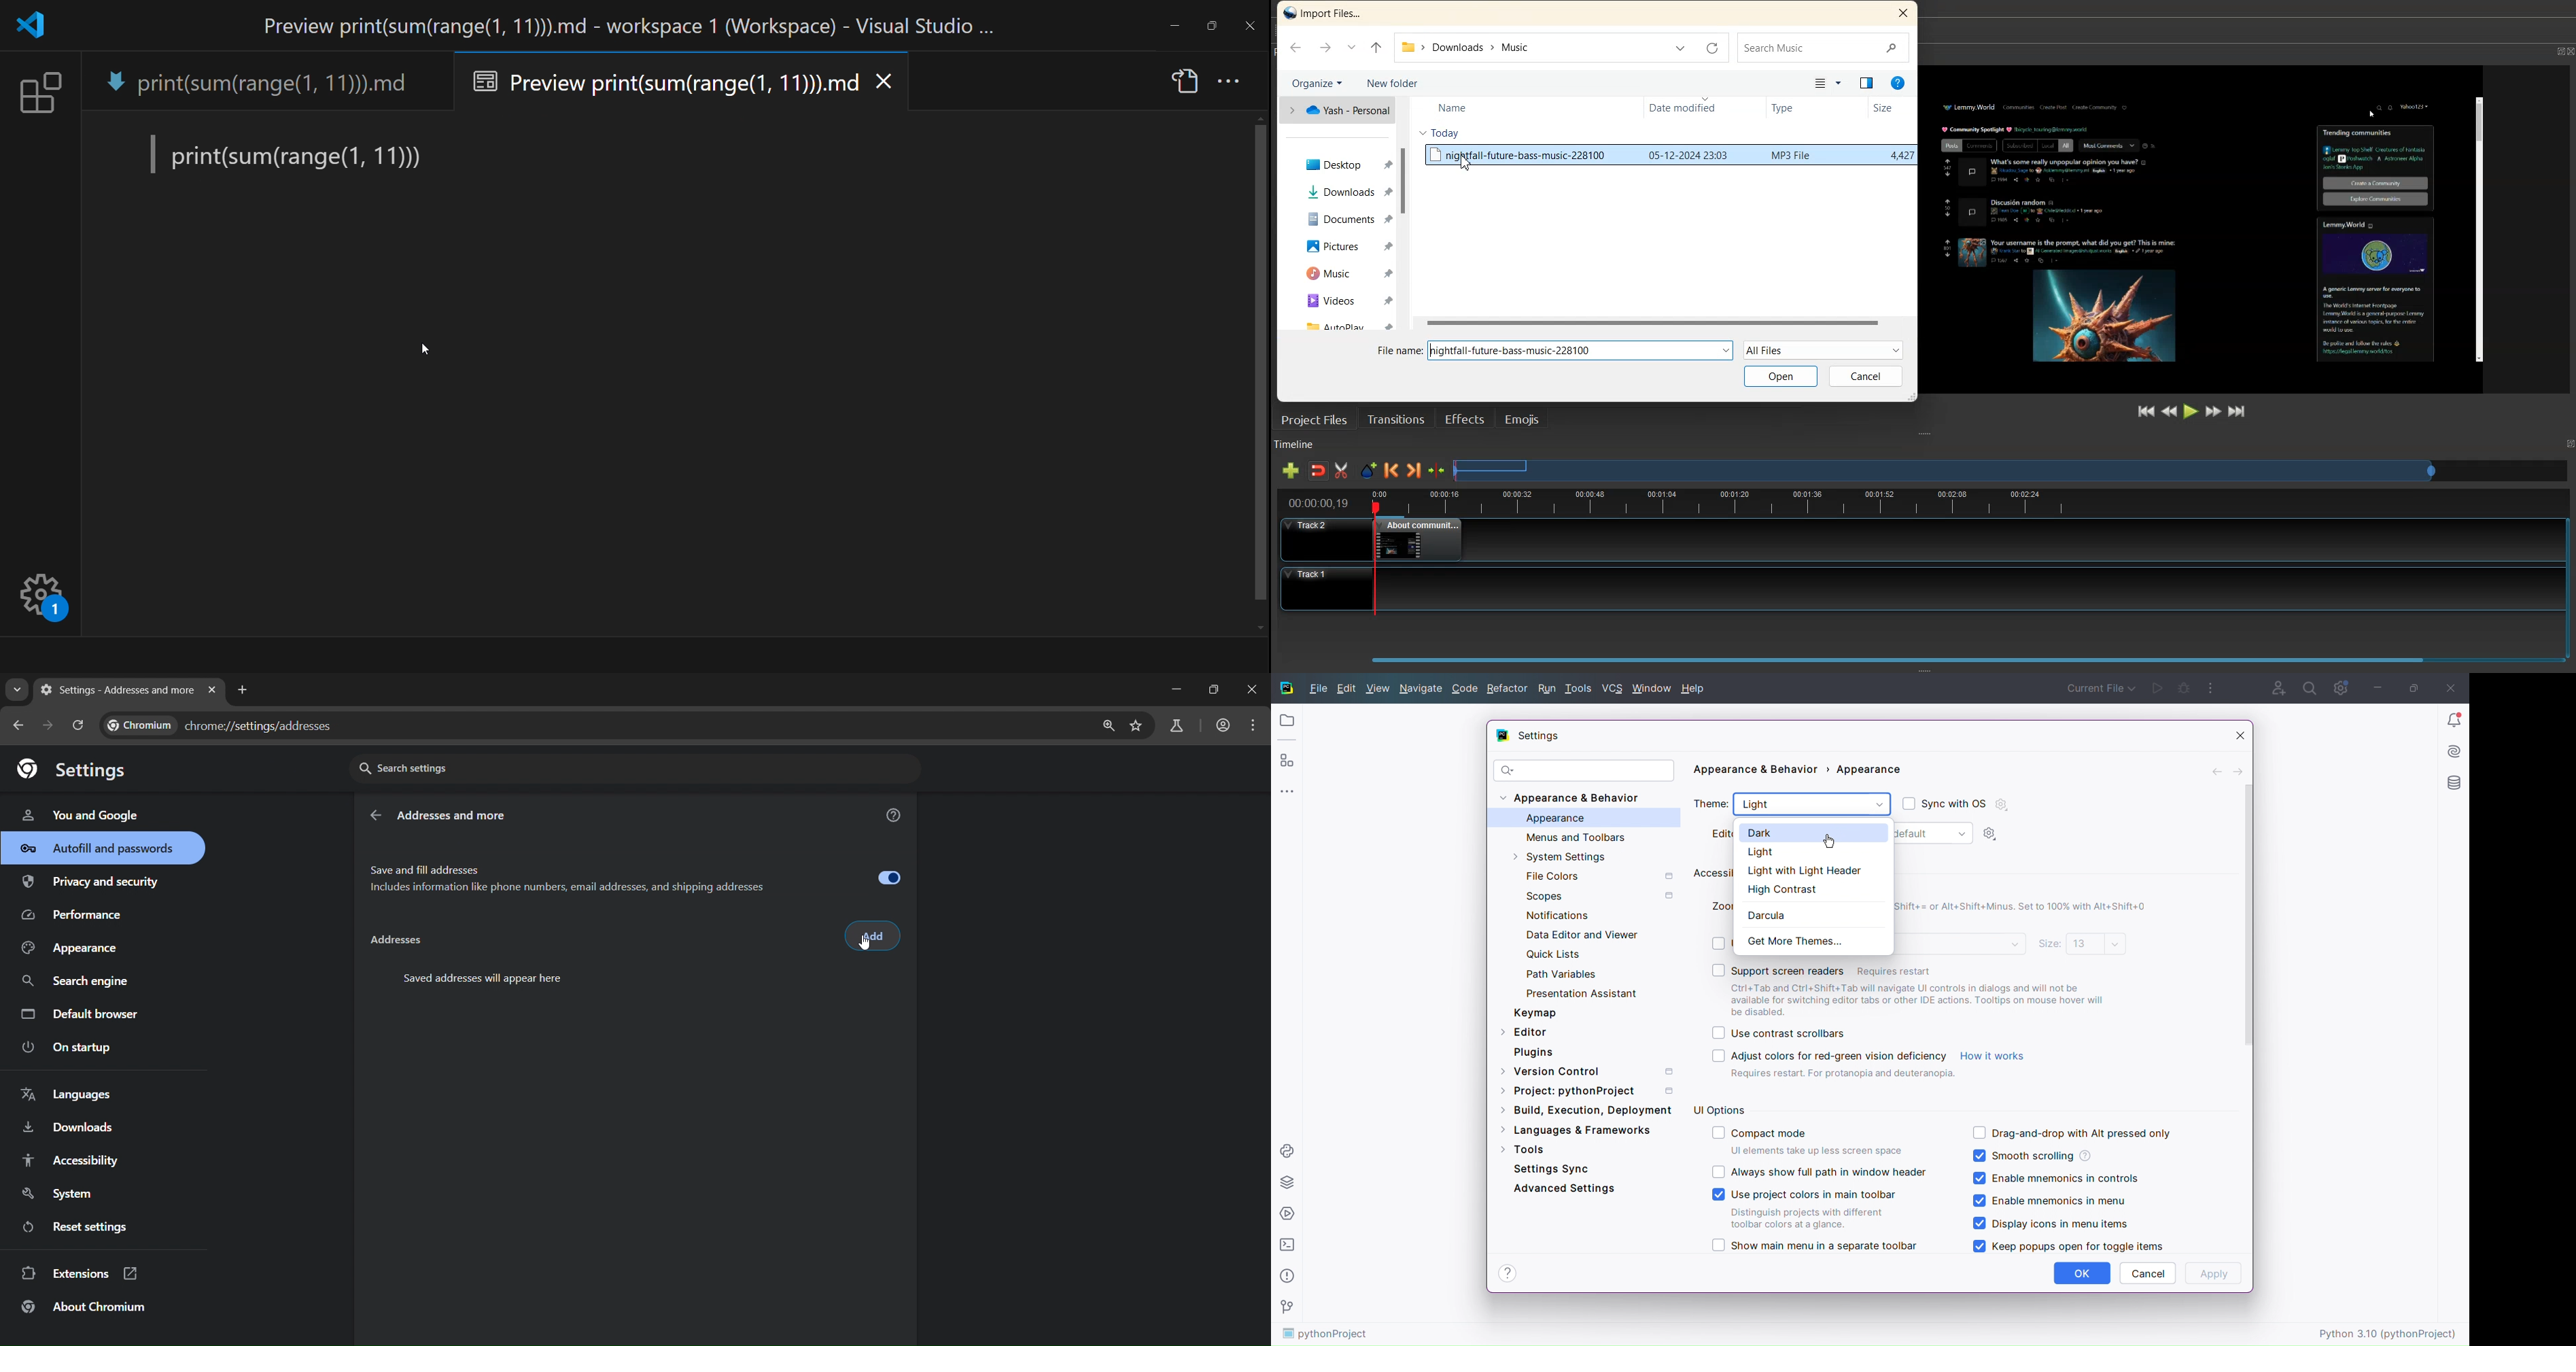  What do you see at coordinates (1566, 1187) in the screenshot?
I see `Advanced Settings` at bounding box center [1566, 1187].